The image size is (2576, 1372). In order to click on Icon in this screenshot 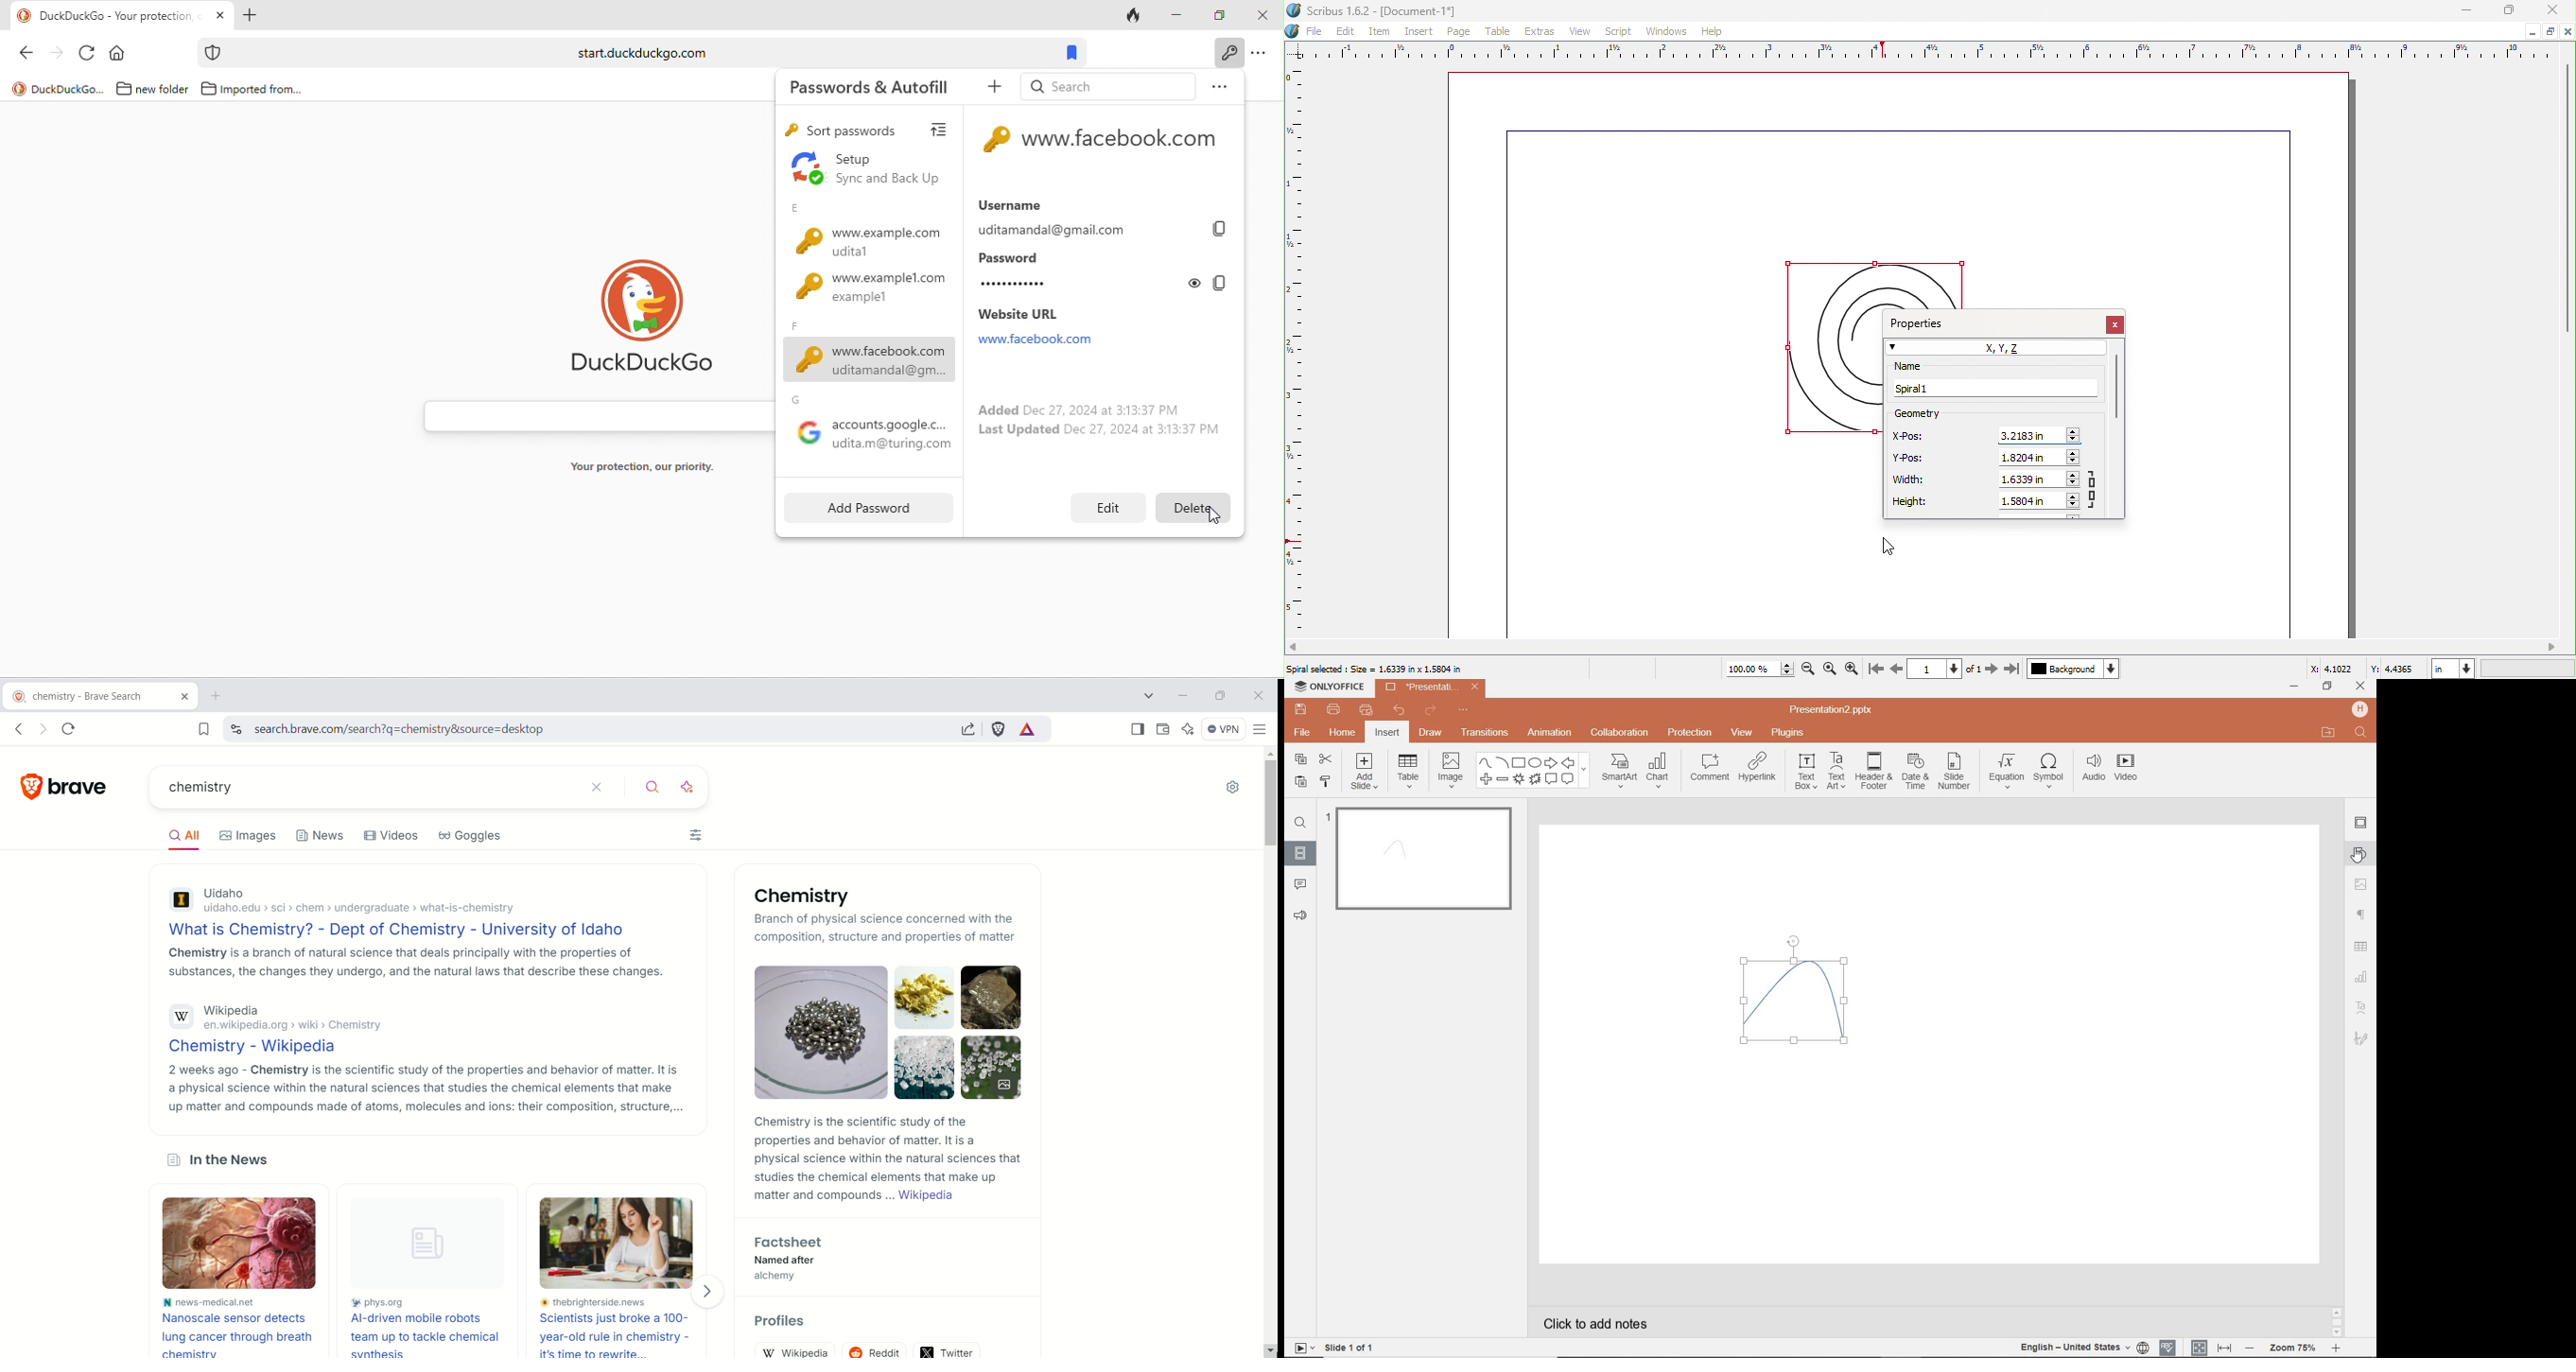, I will do `click(1294, 31)`.